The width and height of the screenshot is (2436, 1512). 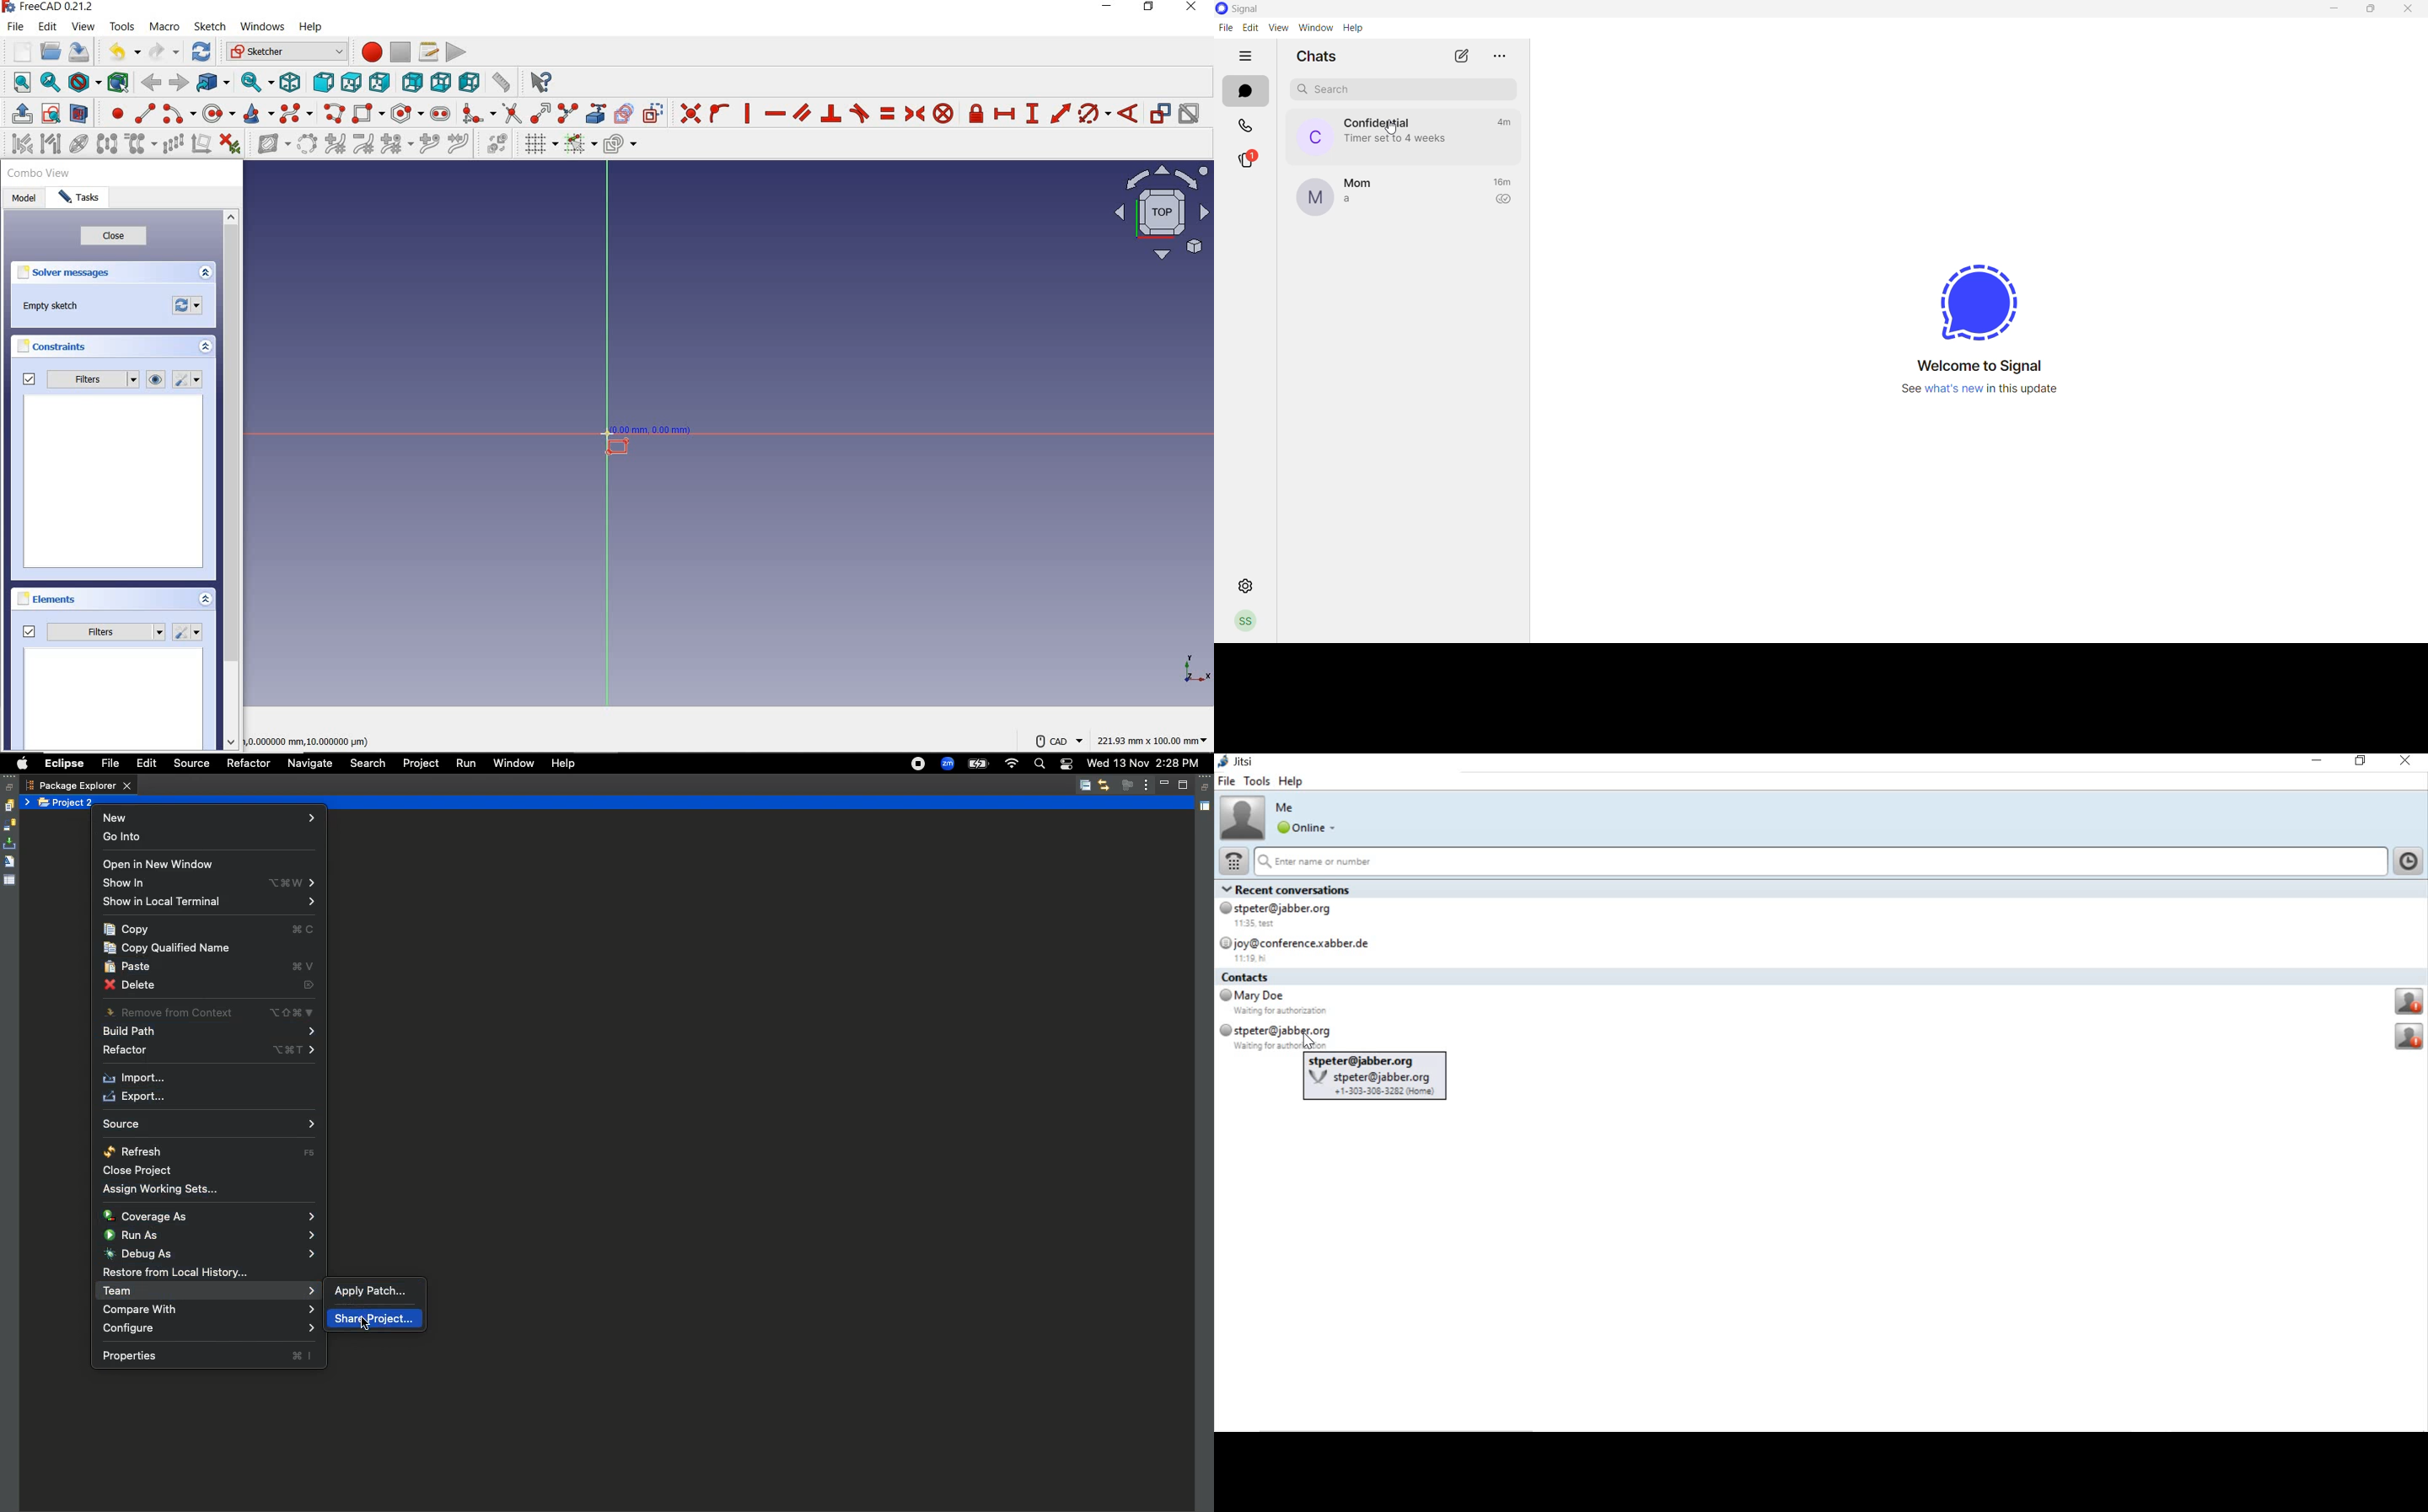 What do you see at coordinates (189, 308) in the screenshot?
I see `forces recomputation of active document` at bounding box center [189, 308].